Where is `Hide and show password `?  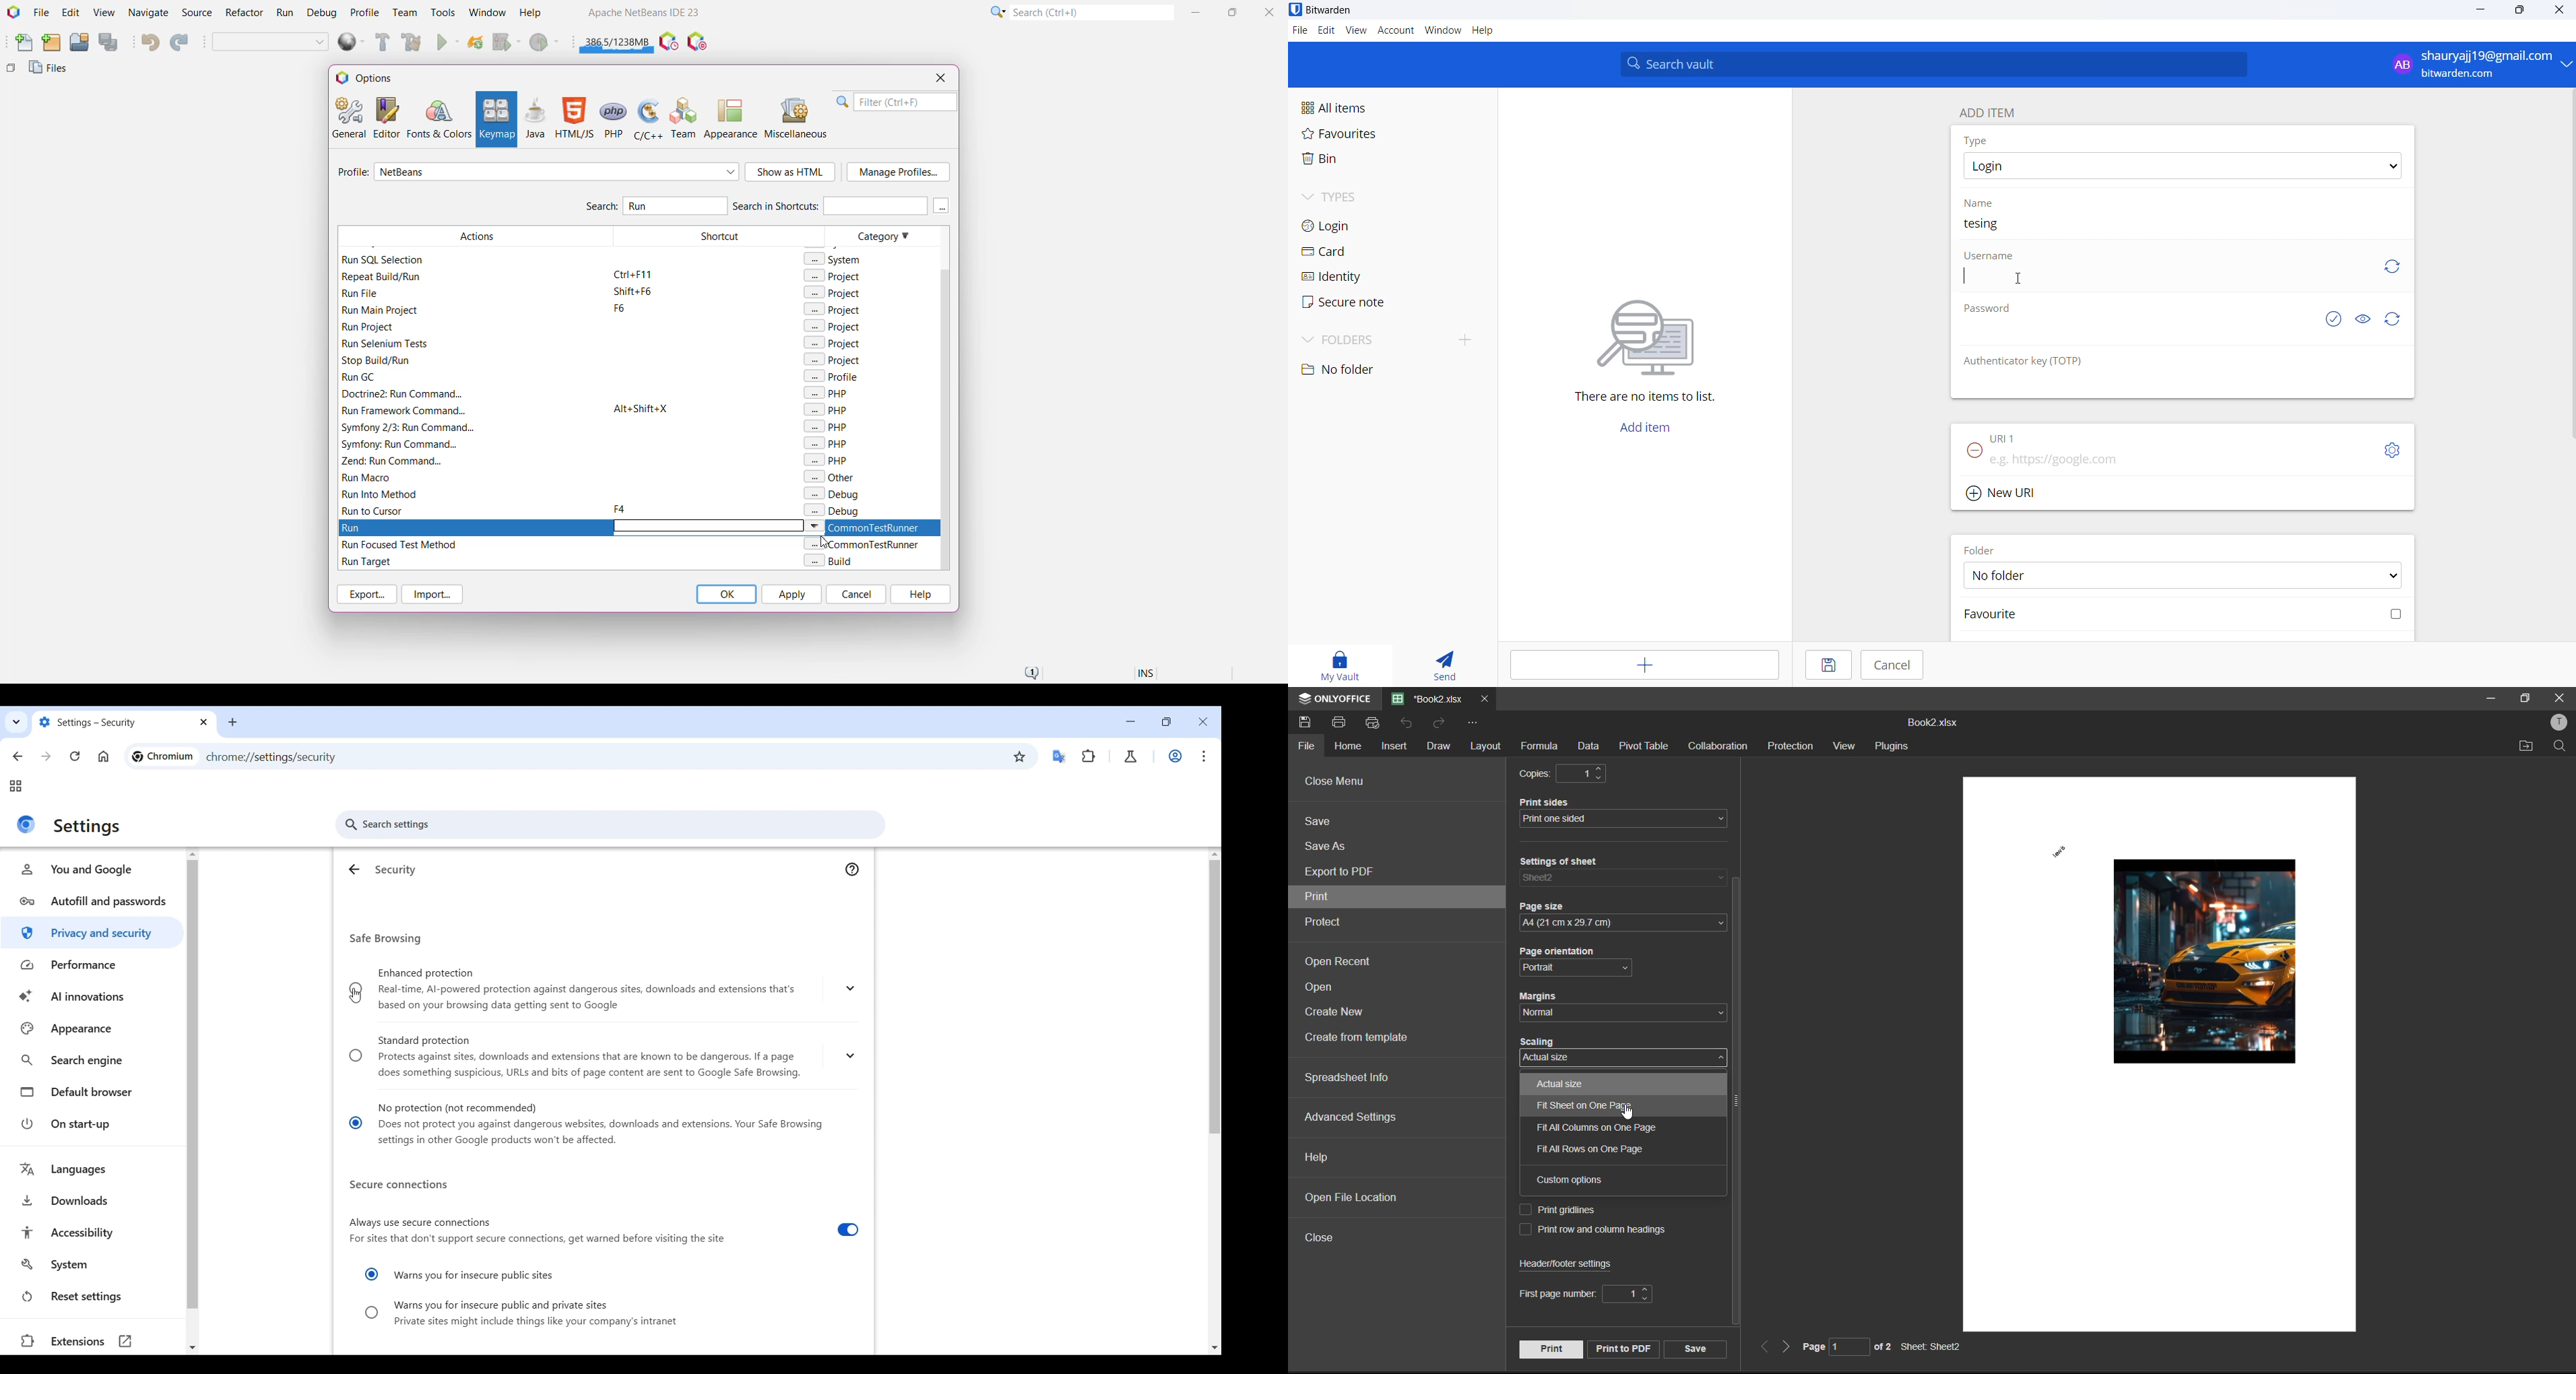
Hide and show password  is located at coordinates (2362, 319).